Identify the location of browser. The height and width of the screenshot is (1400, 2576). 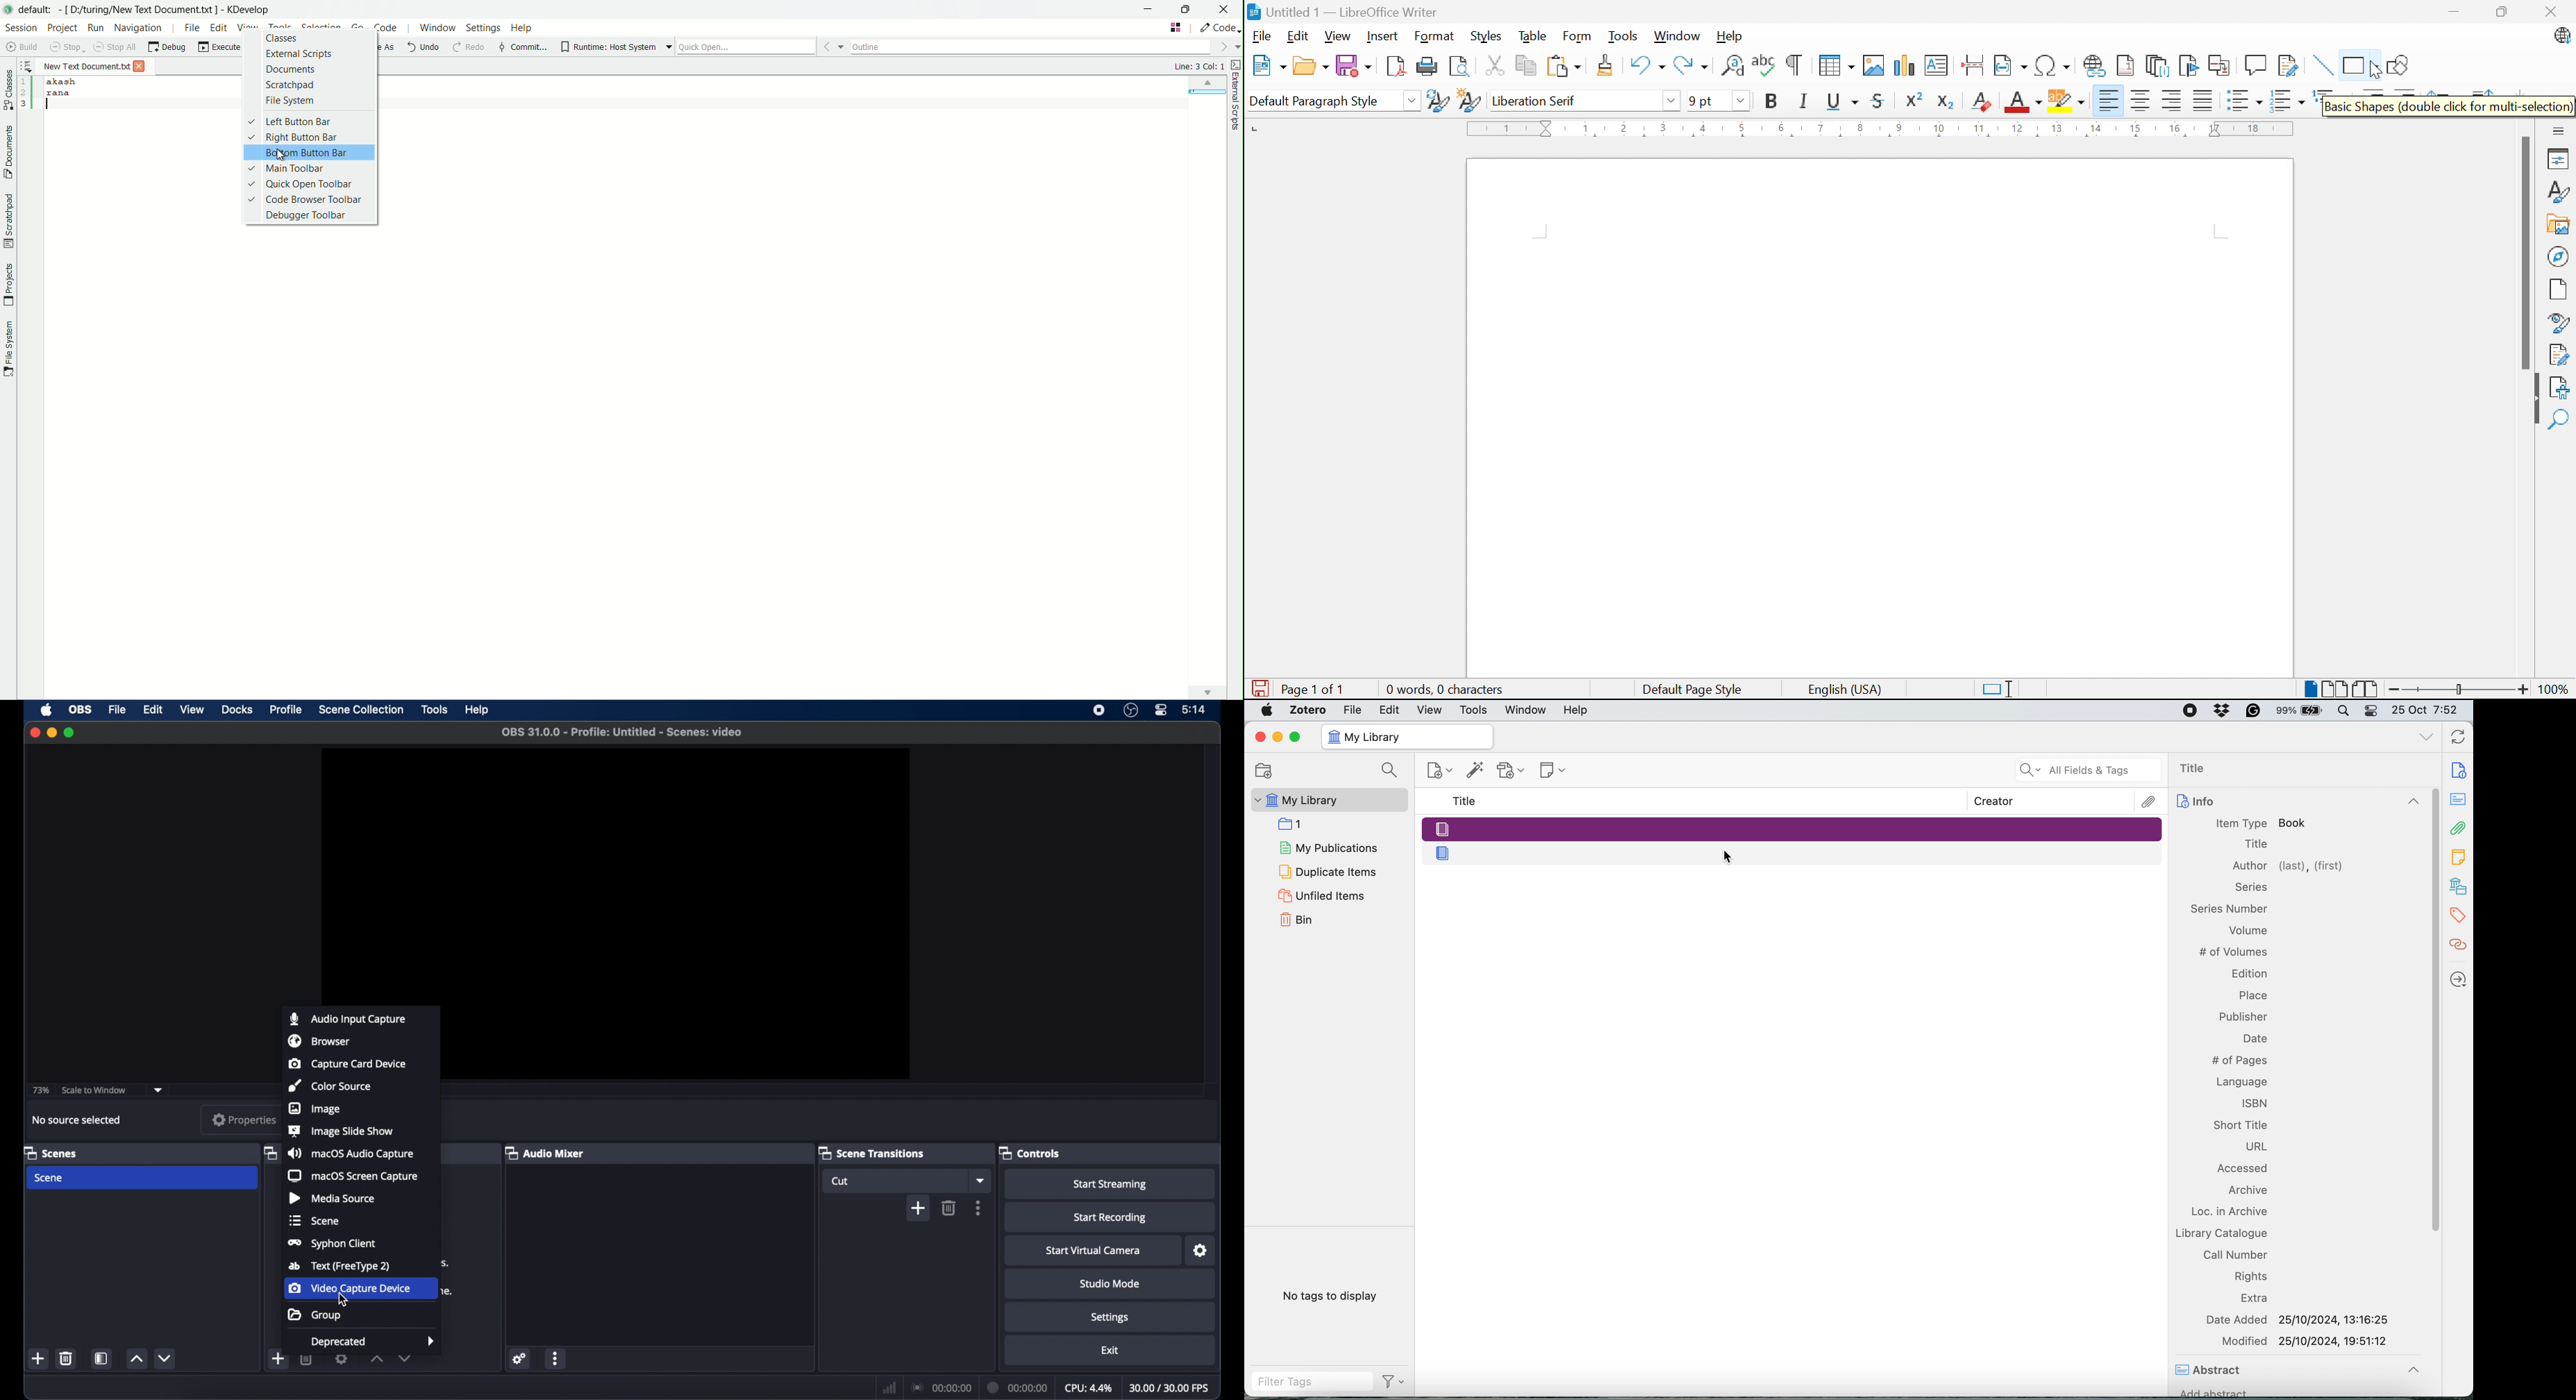
(318, 1040).